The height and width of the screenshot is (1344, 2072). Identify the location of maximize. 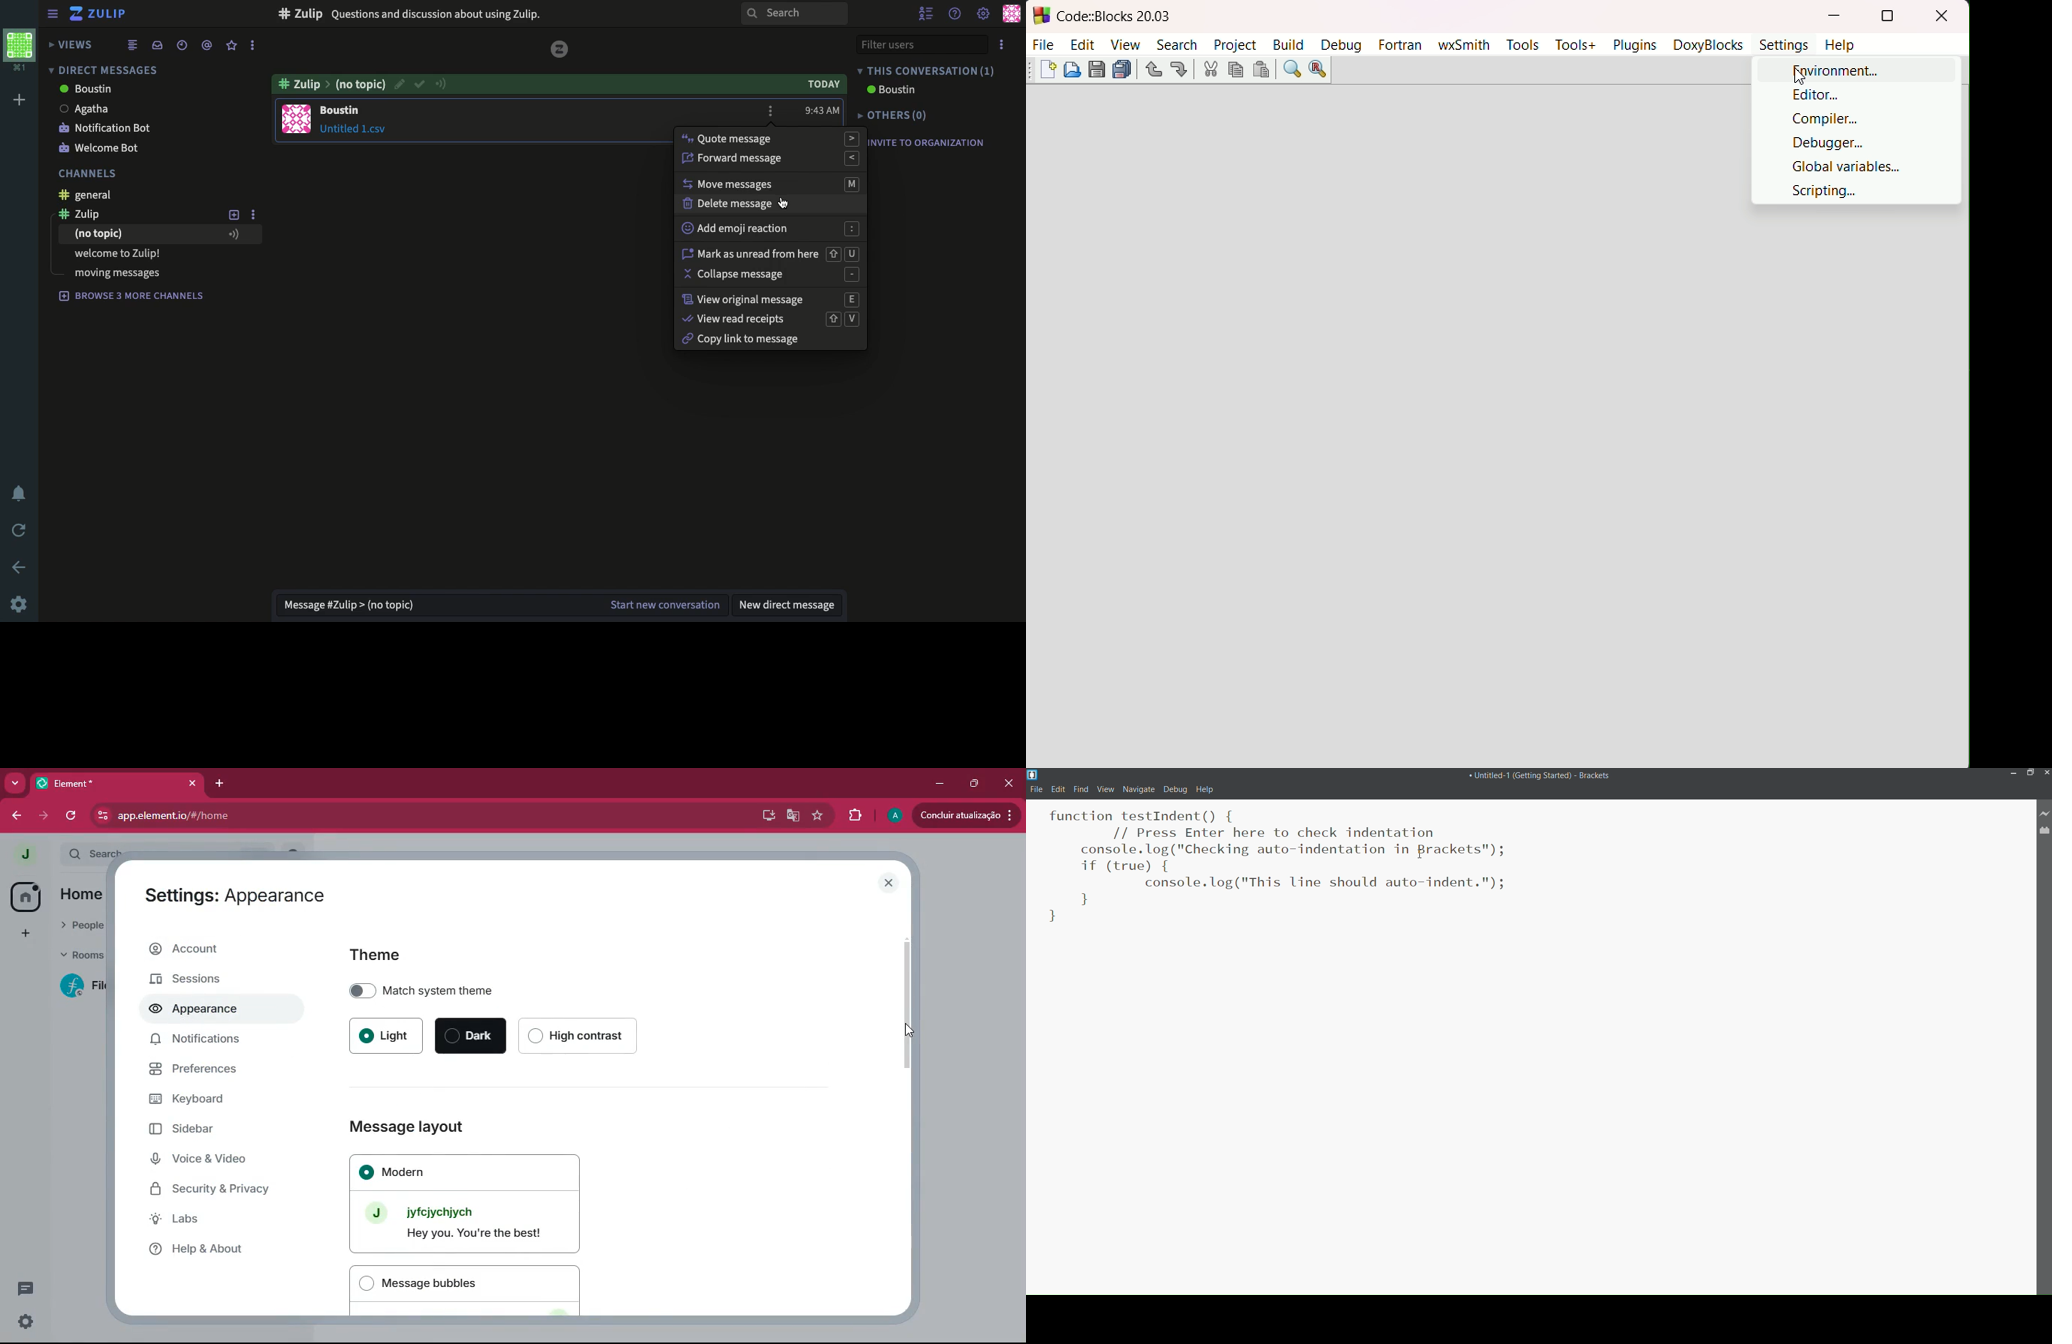
(977, 782).